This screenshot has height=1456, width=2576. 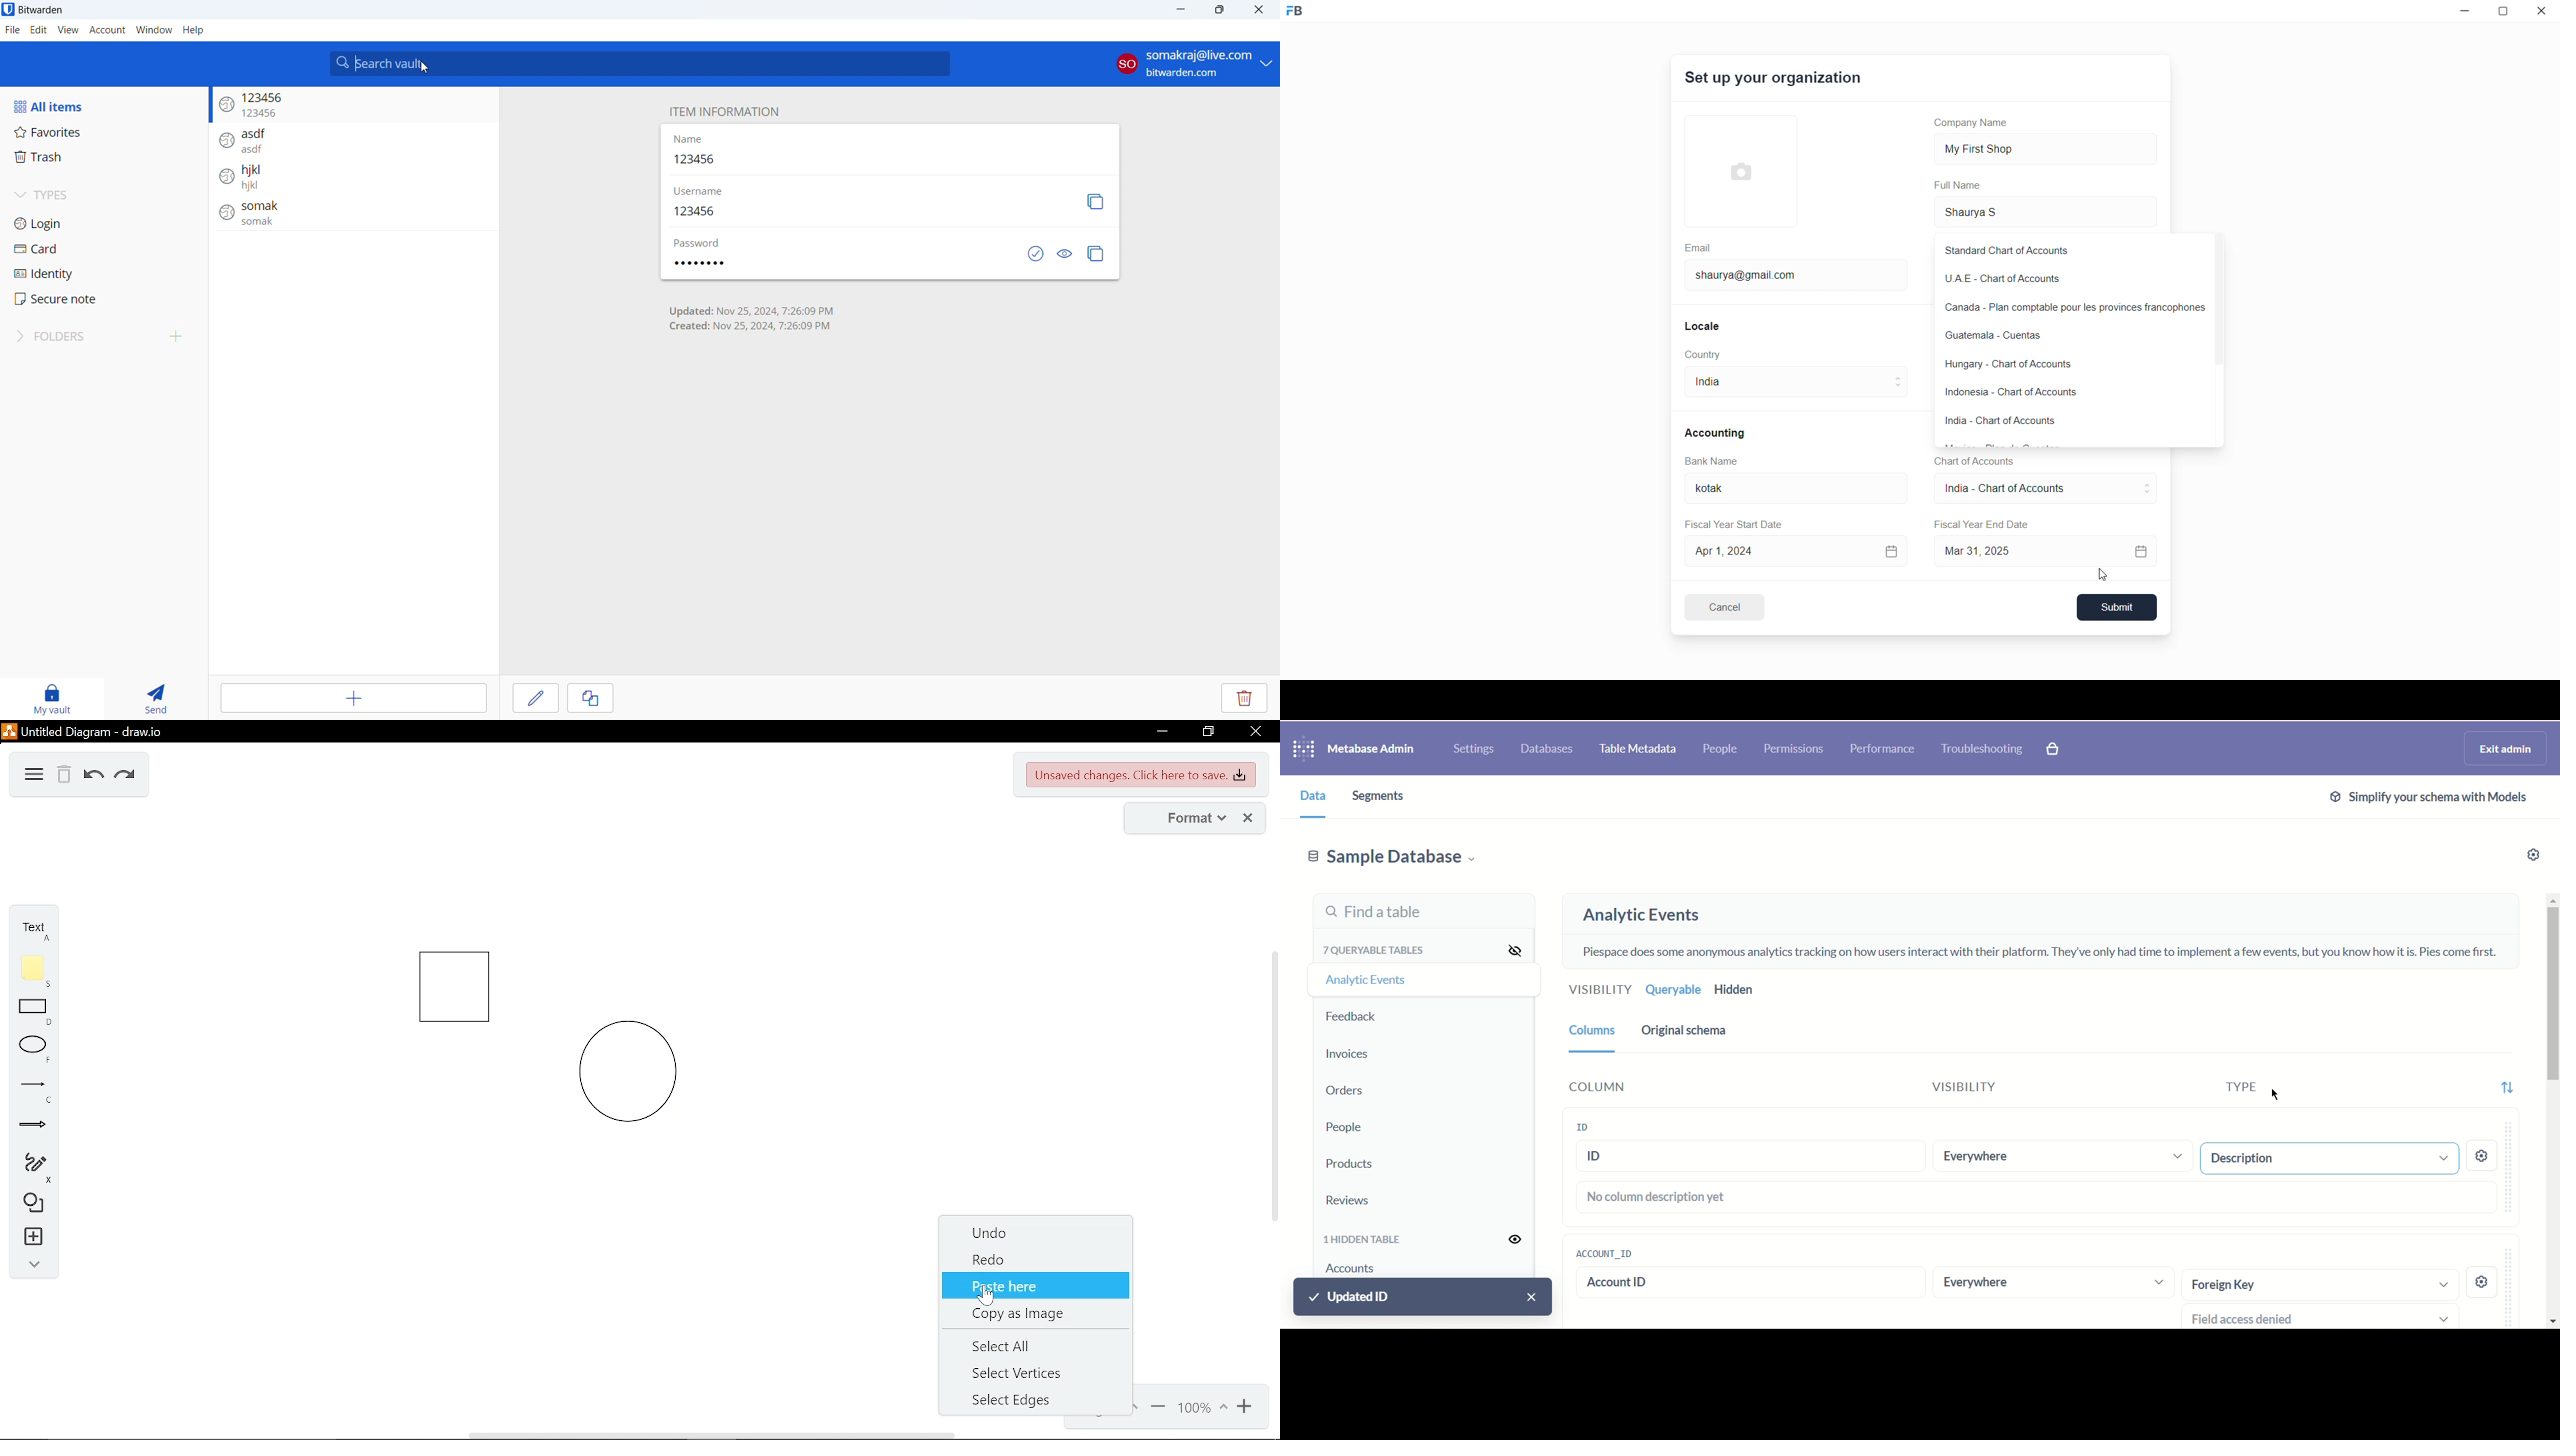 I want to click on close, so click(x=1254, y=731).